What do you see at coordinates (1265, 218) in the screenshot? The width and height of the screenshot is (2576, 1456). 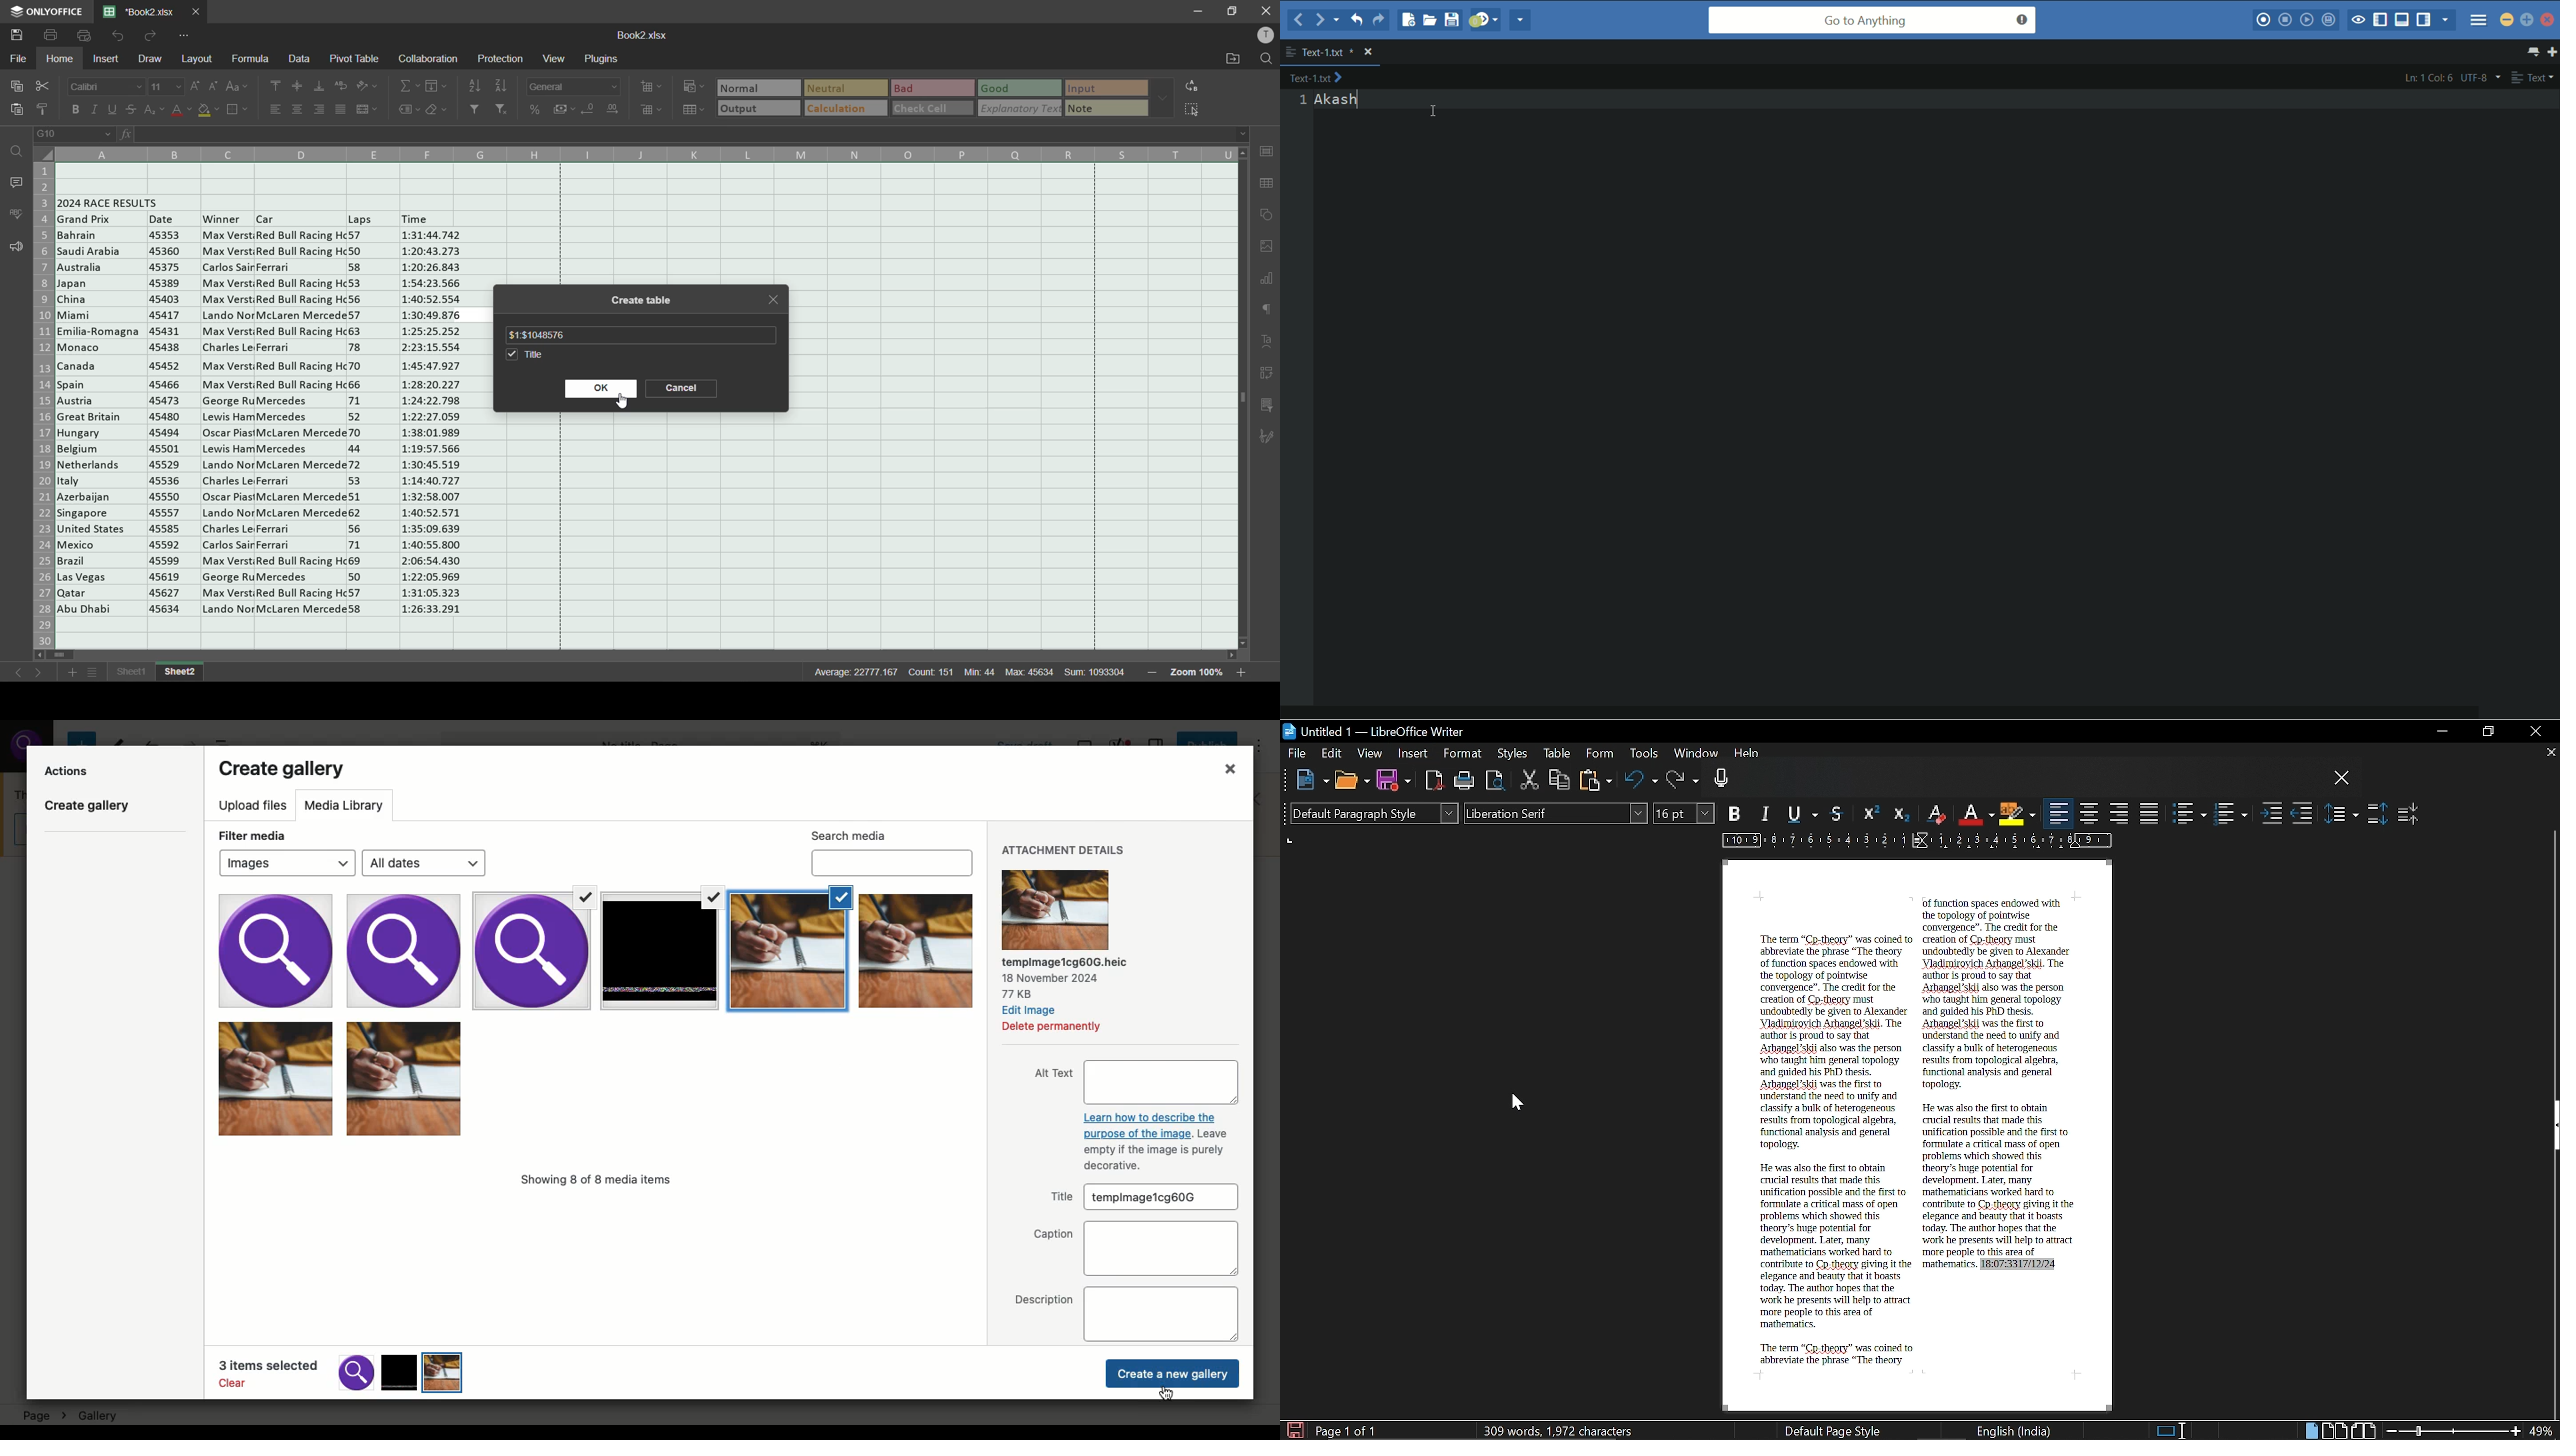 I see `shapes` at bounding box center [1265, 218].